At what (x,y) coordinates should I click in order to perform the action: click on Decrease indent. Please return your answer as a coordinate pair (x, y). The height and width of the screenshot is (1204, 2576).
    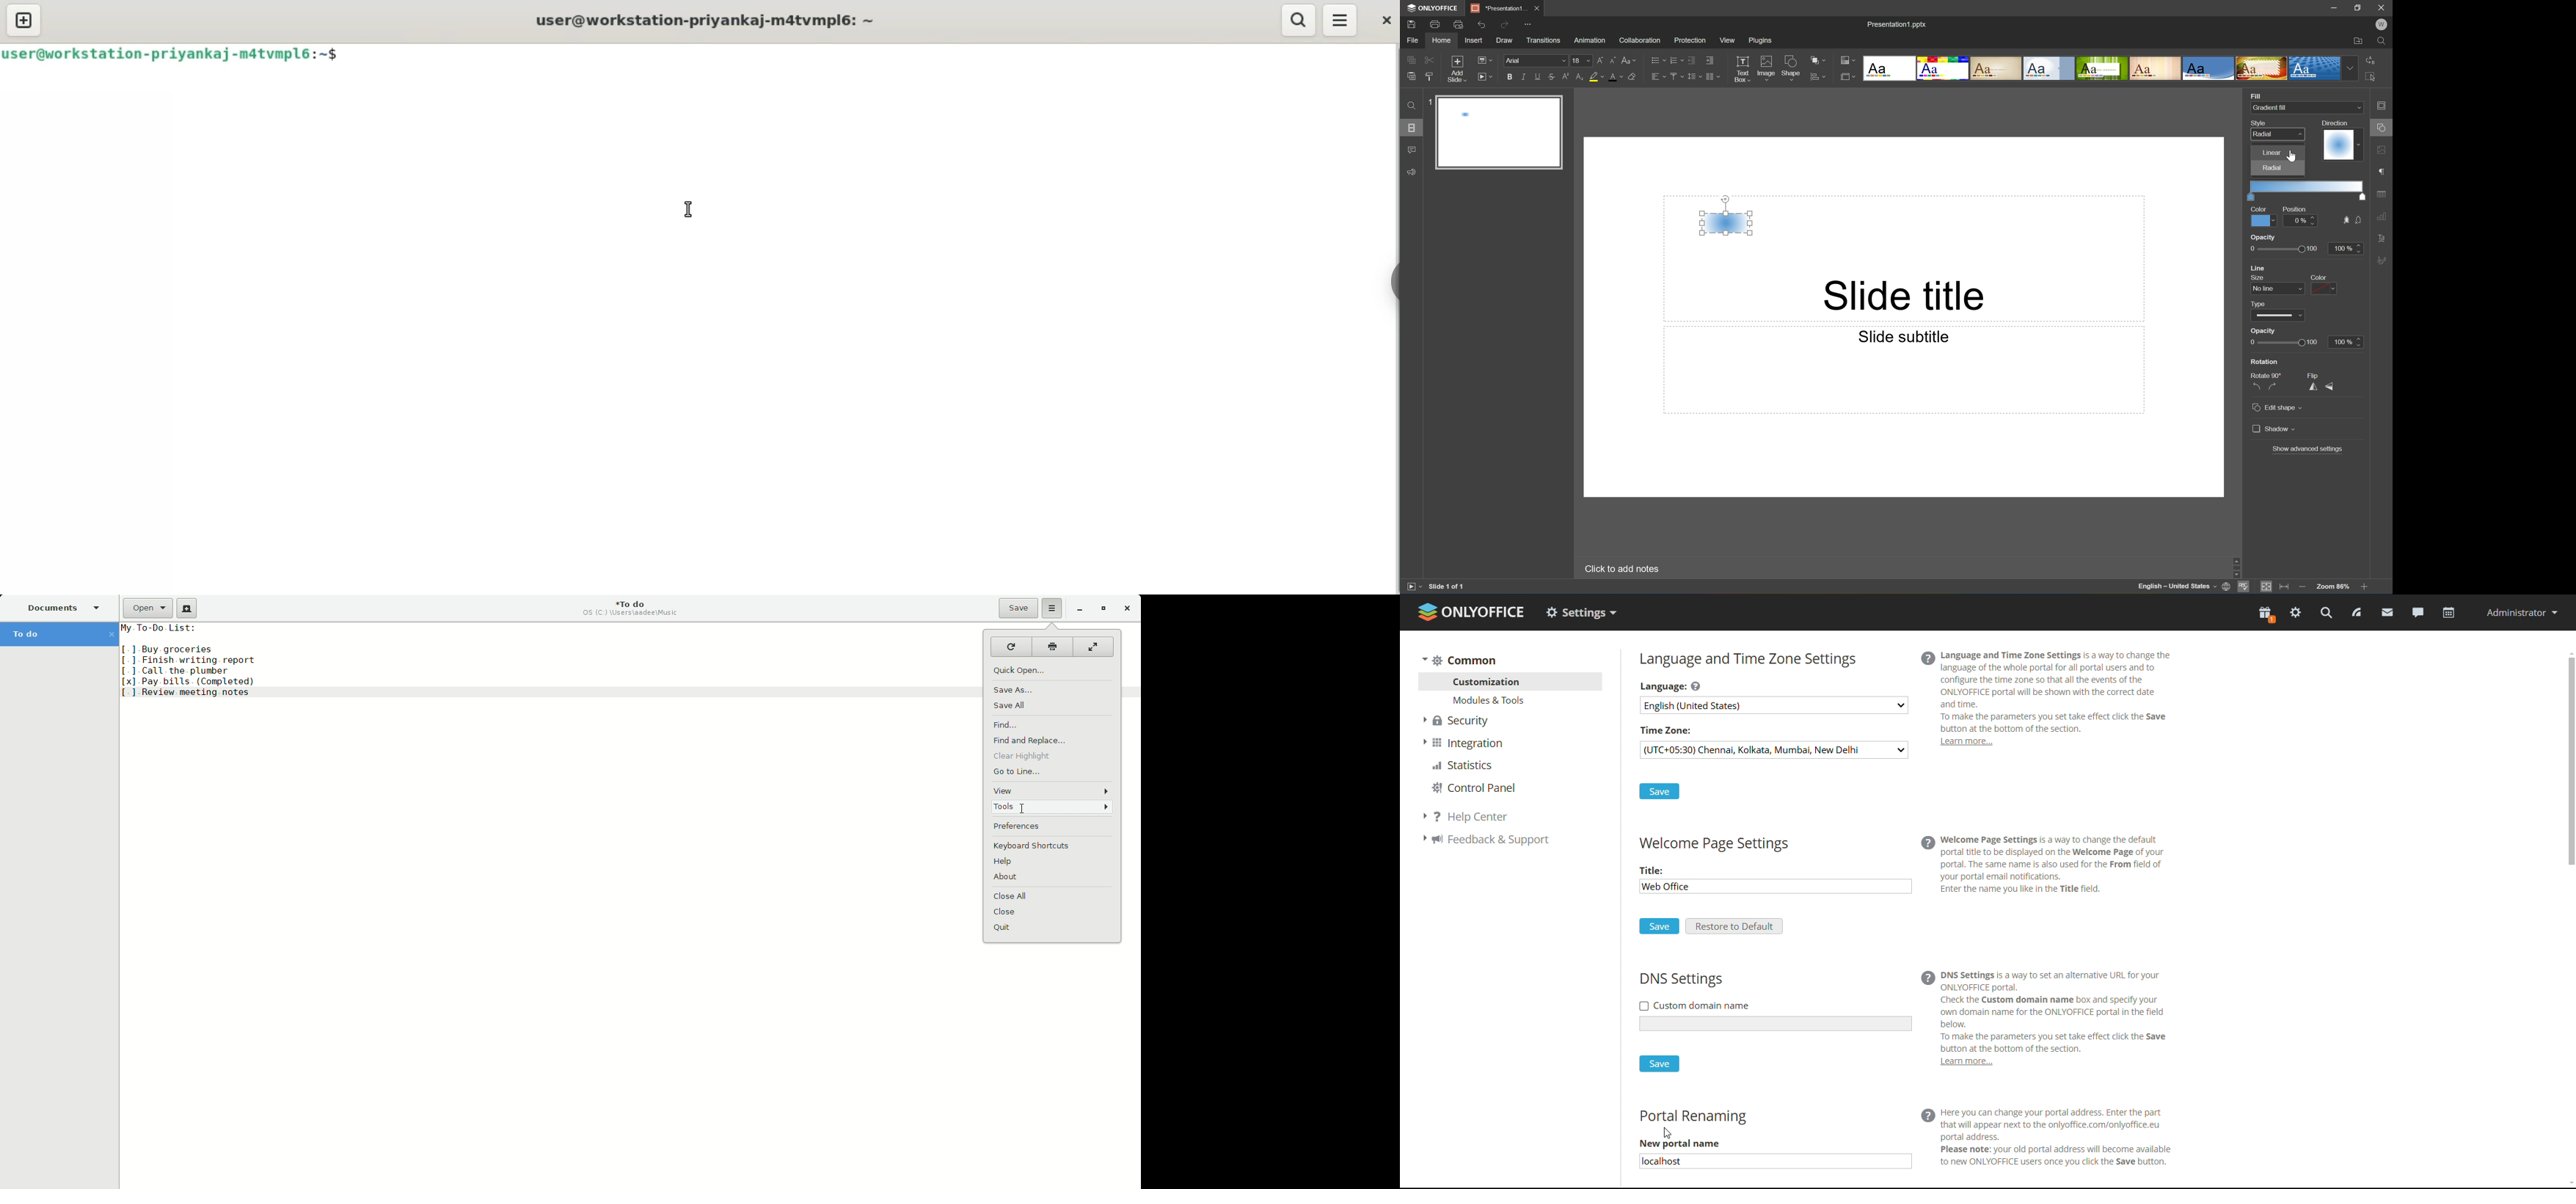
    Looking at the image, I should click on (1691, 60).